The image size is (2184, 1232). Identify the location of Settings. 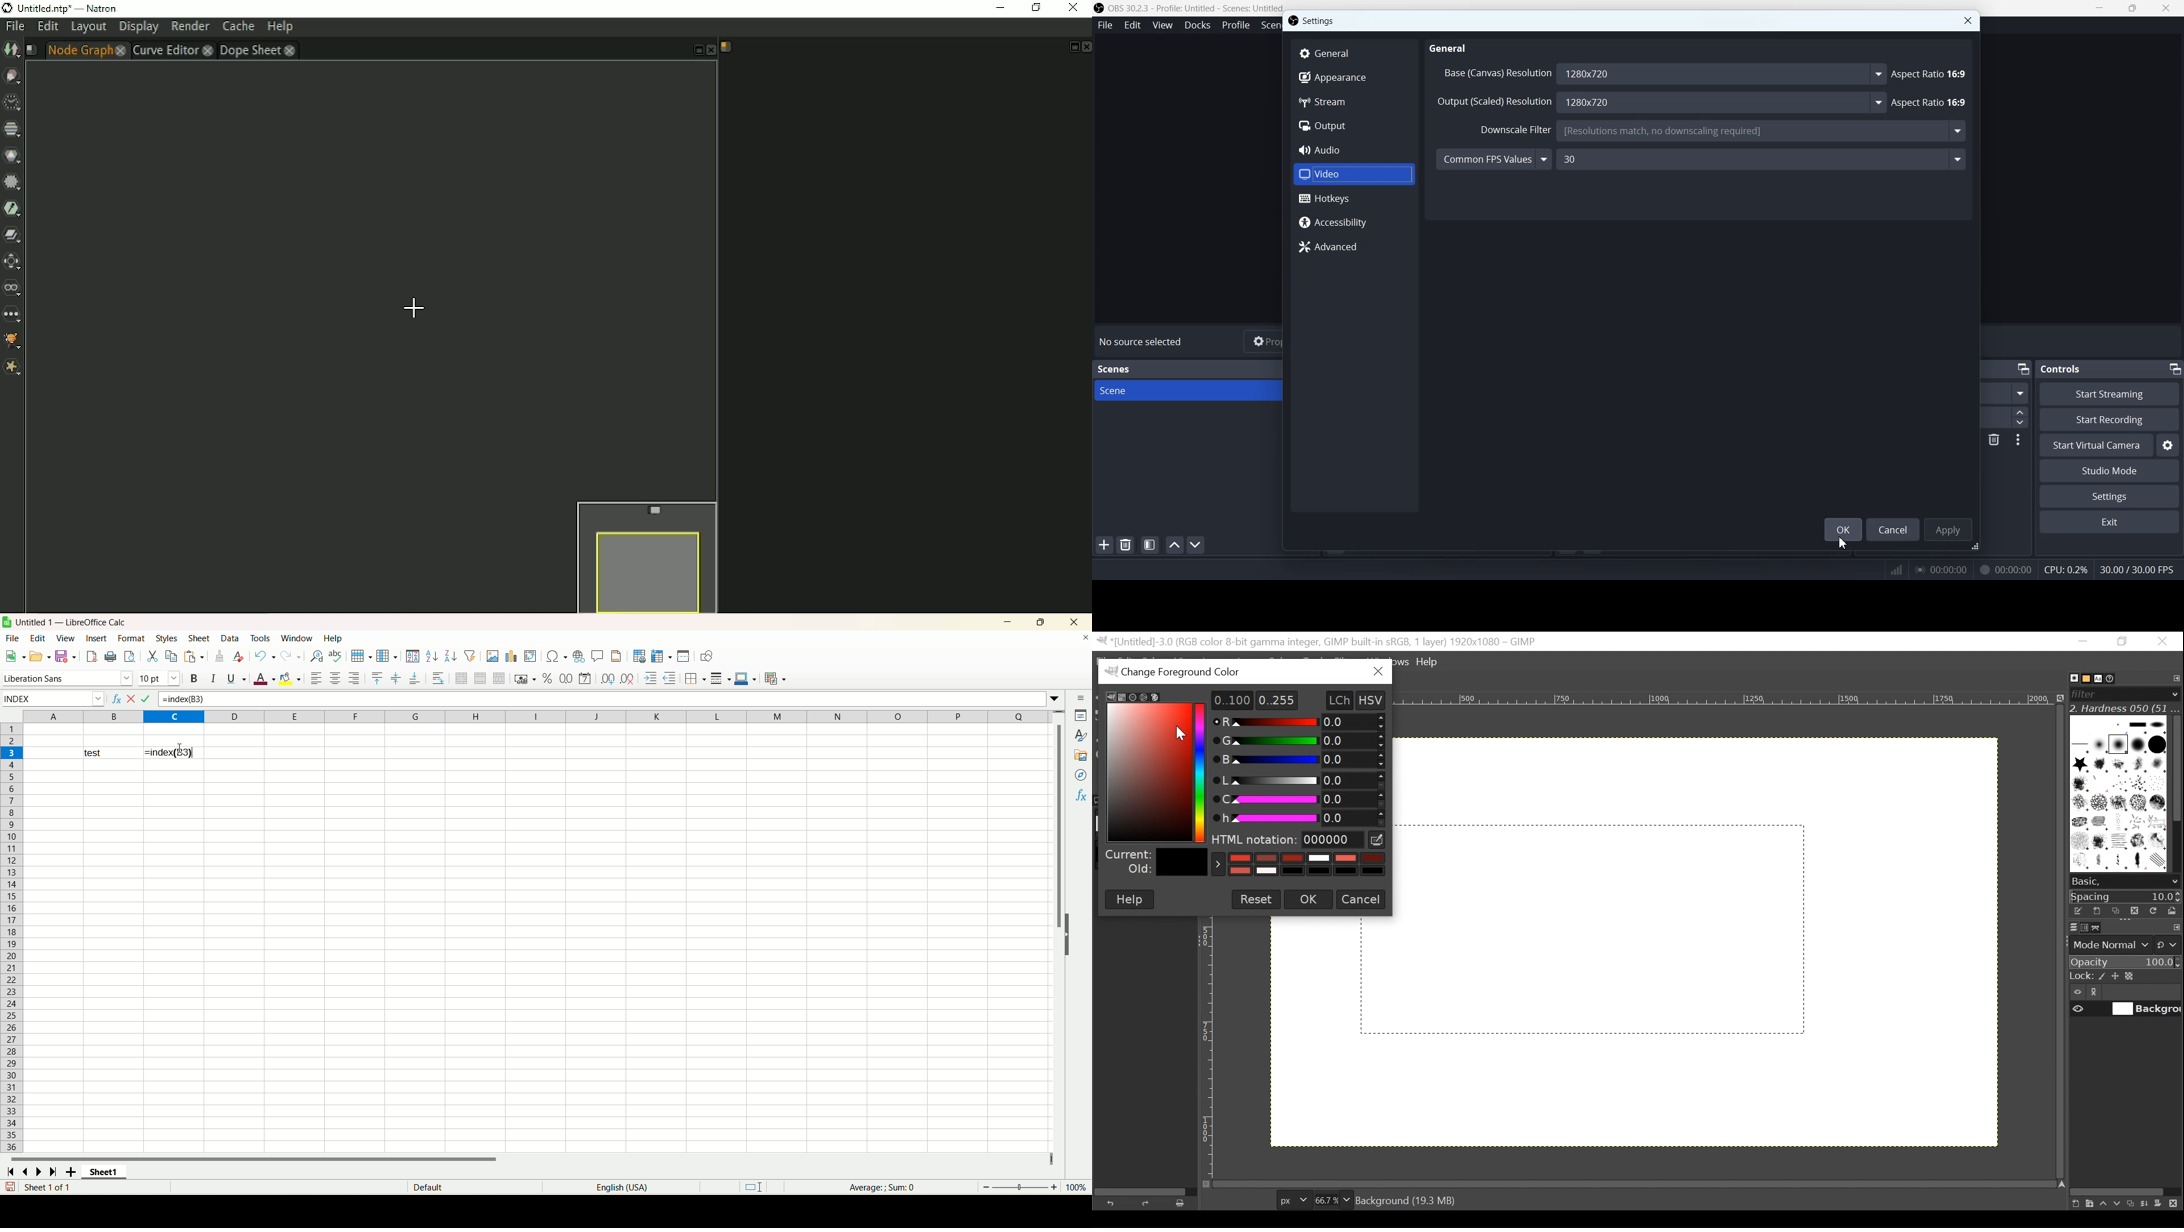
(2109, 497).